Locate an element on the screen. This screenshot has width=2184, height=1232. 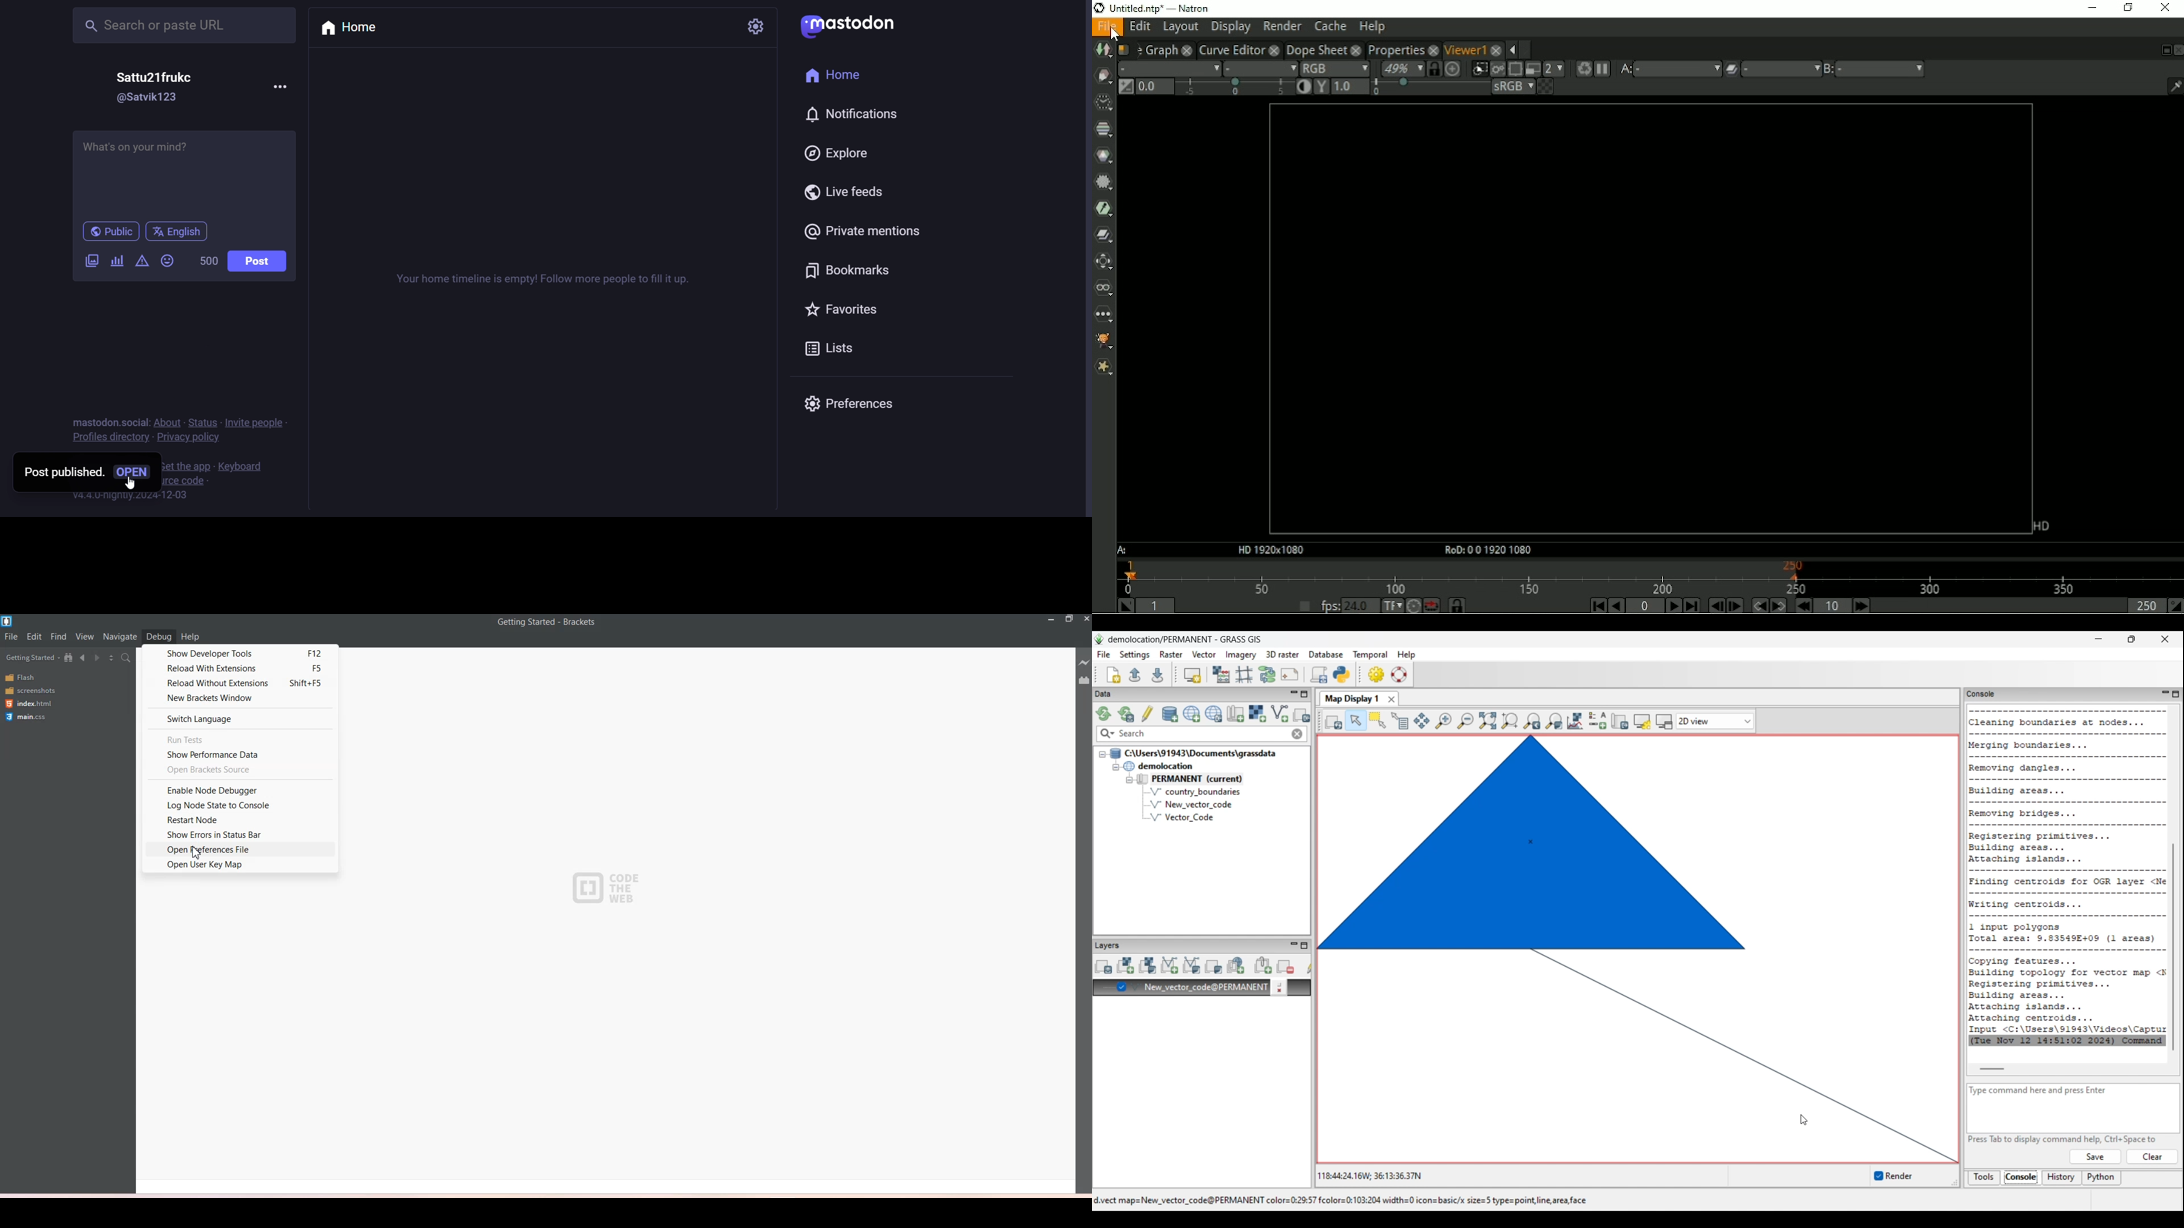
Open brackets source is located at coordinates (240, 770).